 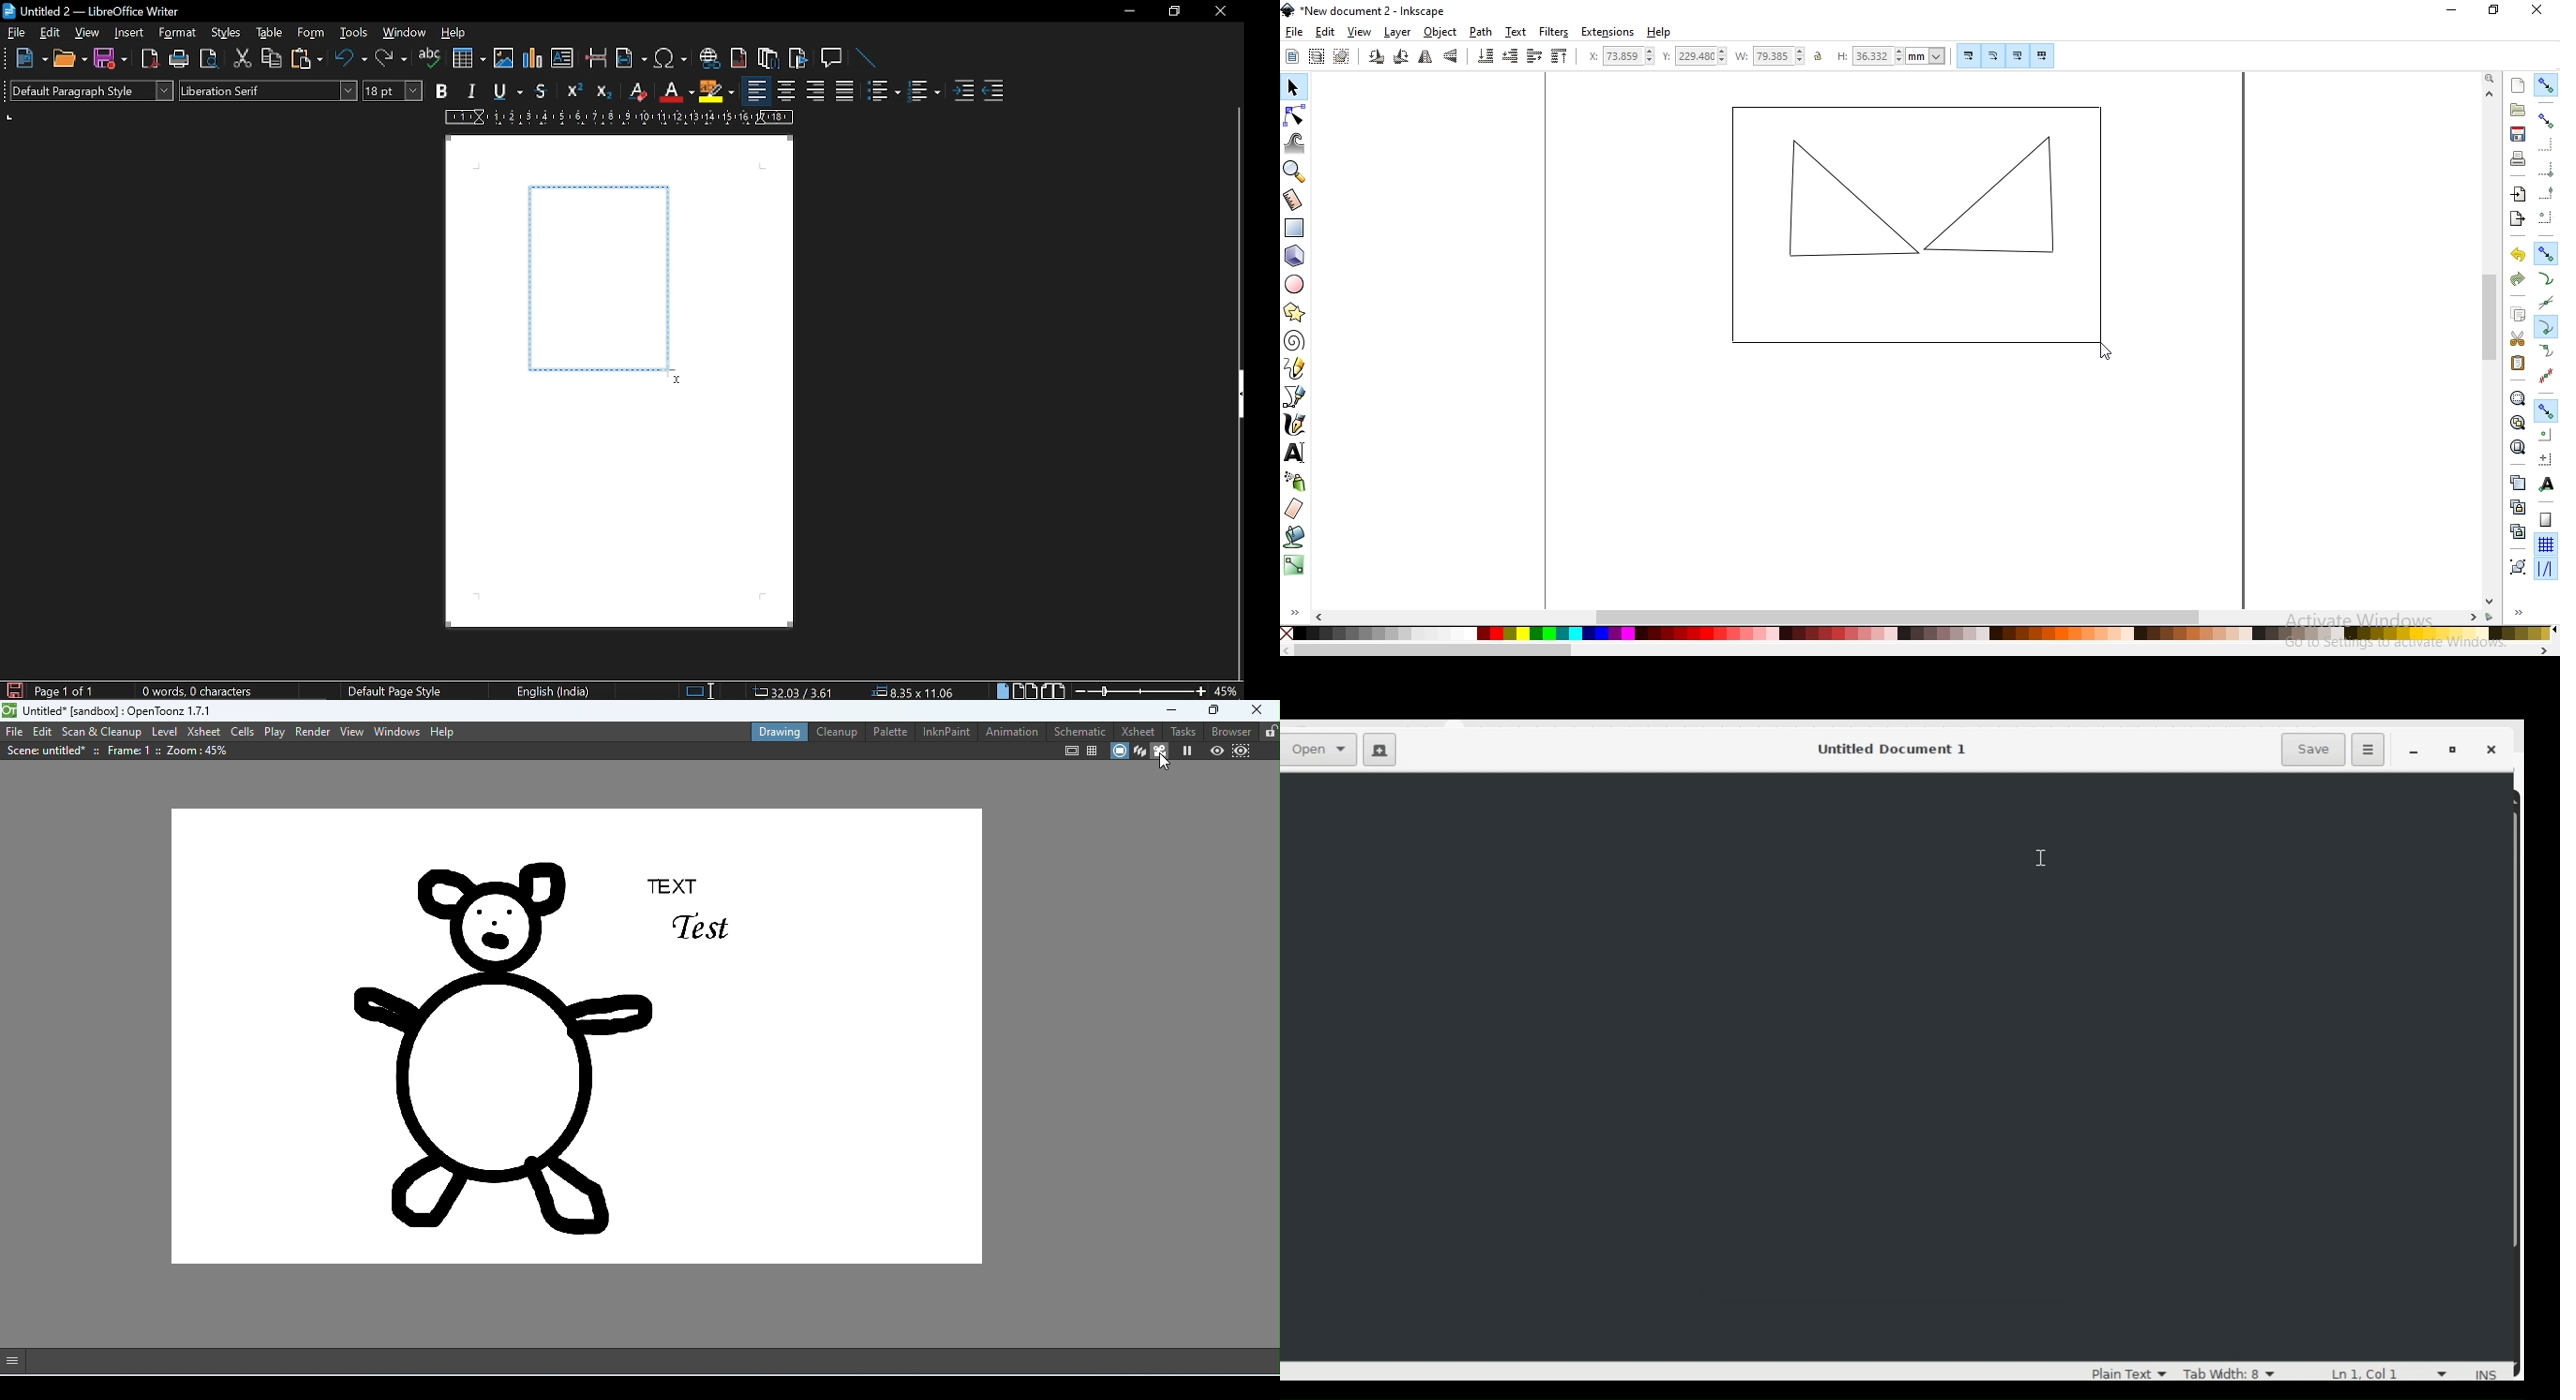 What do you see at coordinates (440, 91) in the screenshot?
I see `bold` at bounding box center [440, 91].